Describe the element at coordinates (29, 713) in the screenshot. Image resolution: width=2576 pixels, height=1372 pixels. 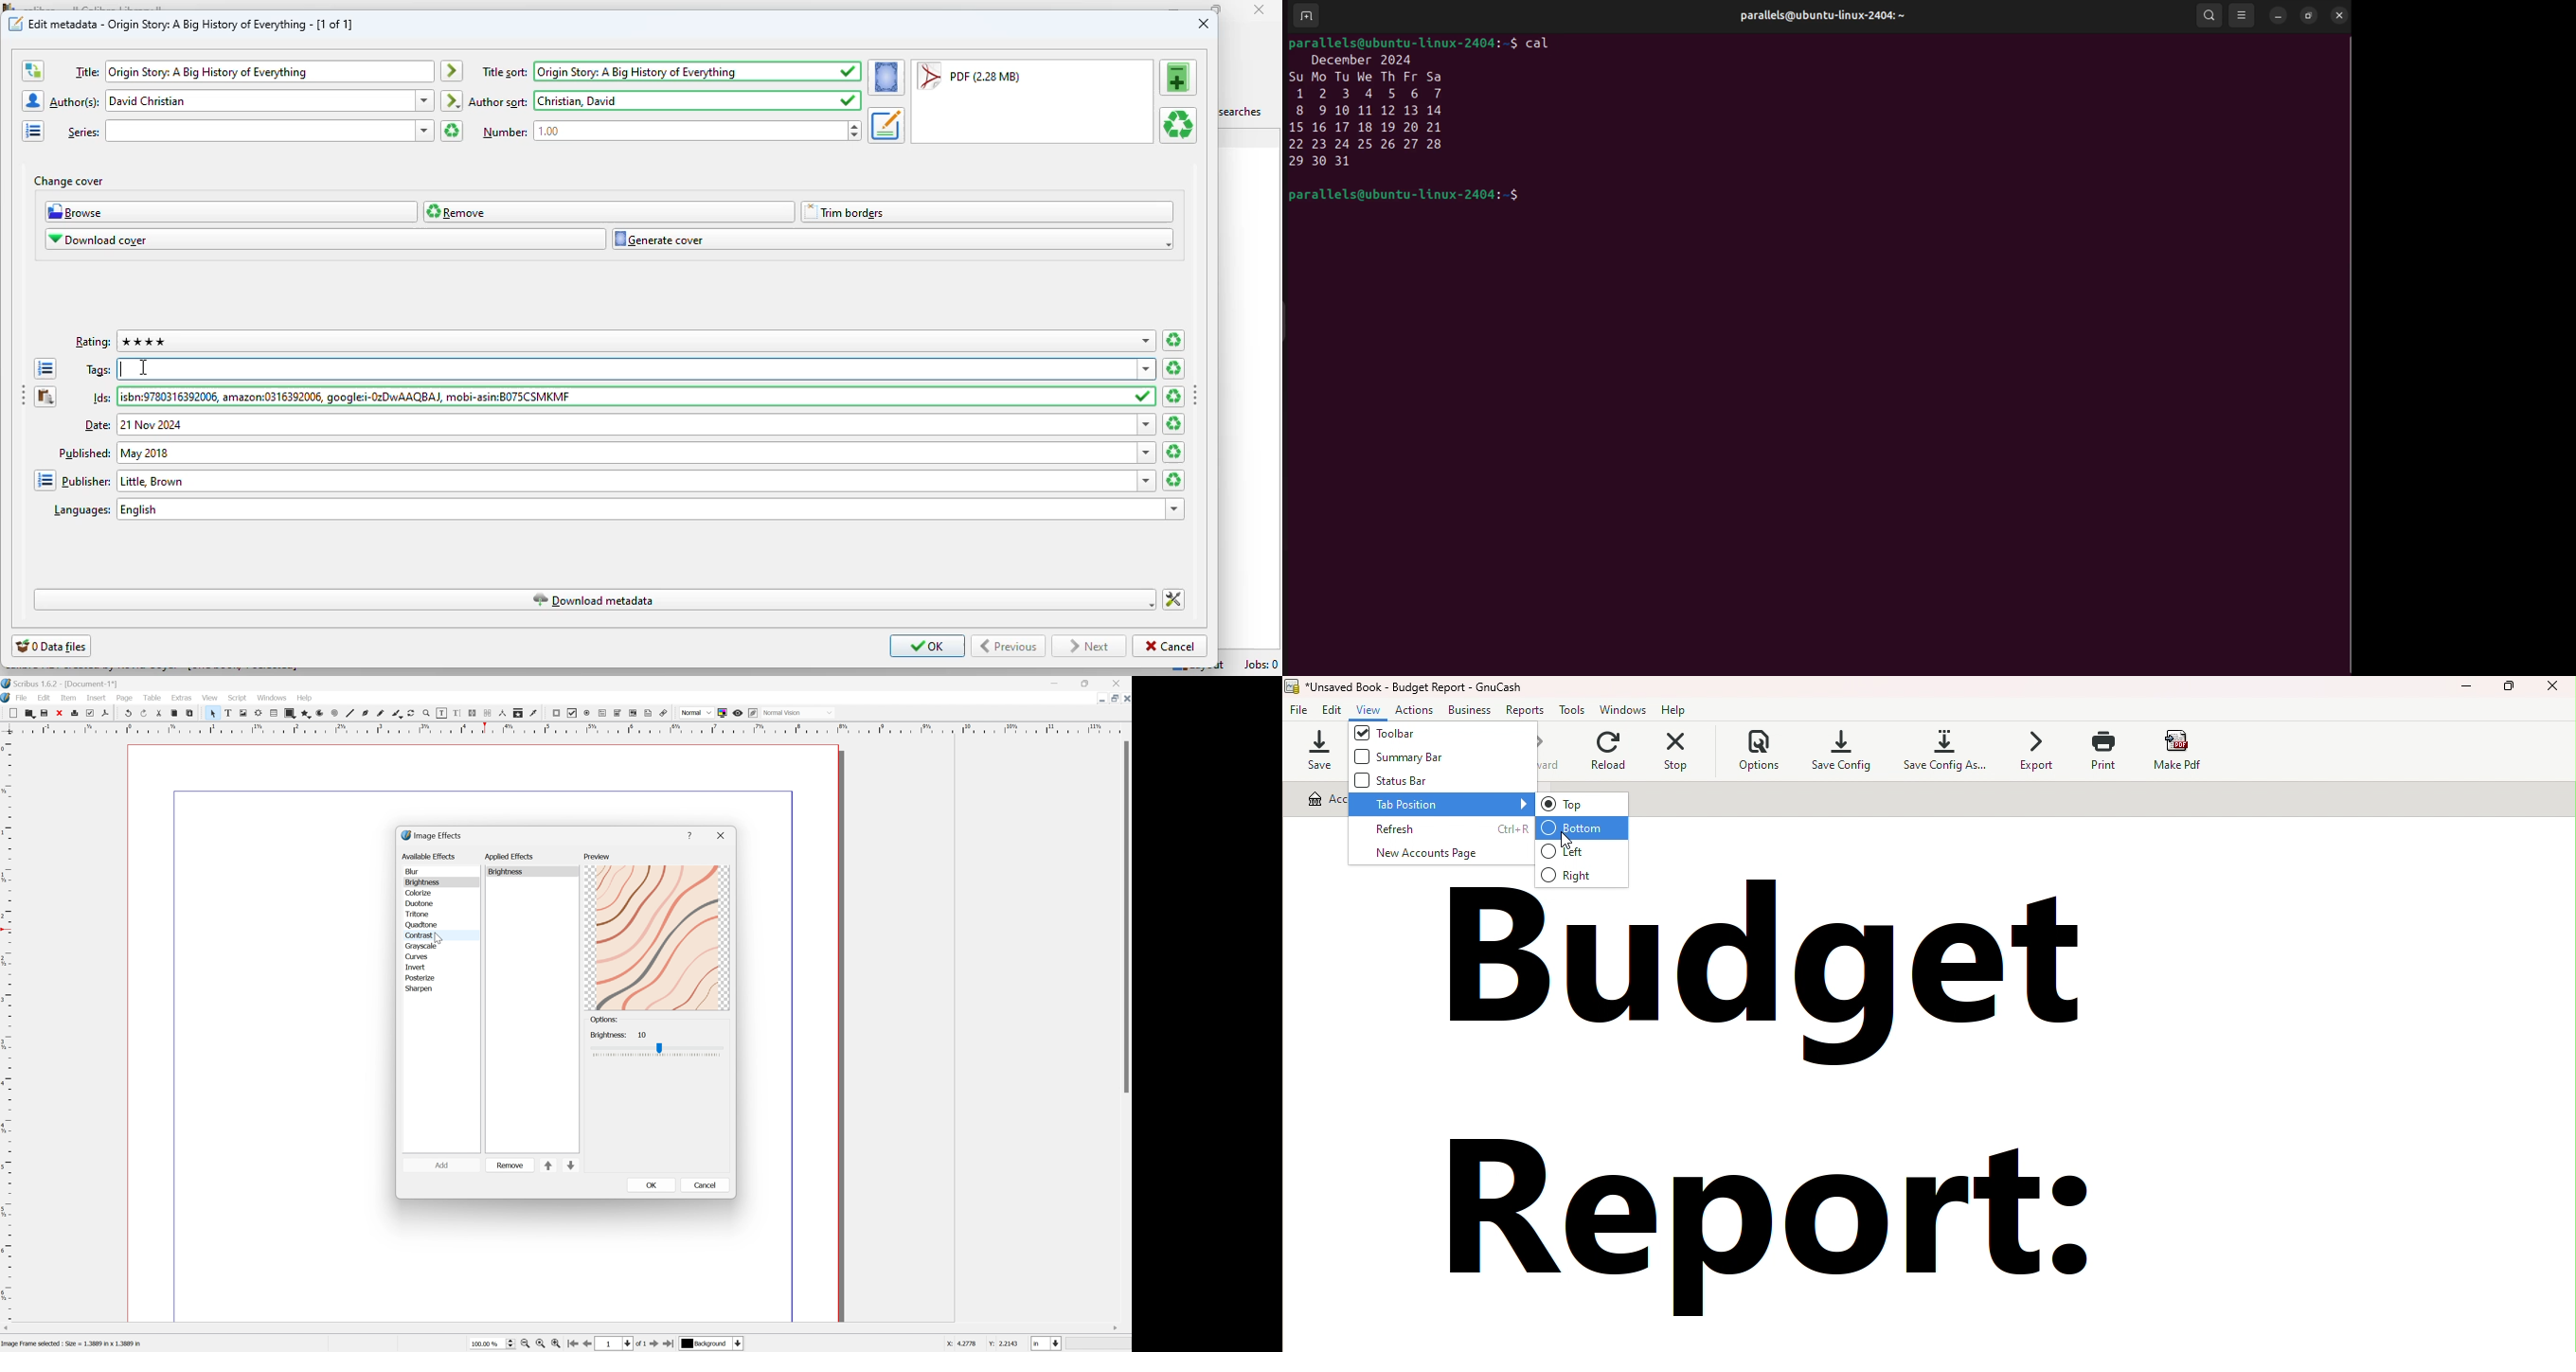
I see `Open` at that location.